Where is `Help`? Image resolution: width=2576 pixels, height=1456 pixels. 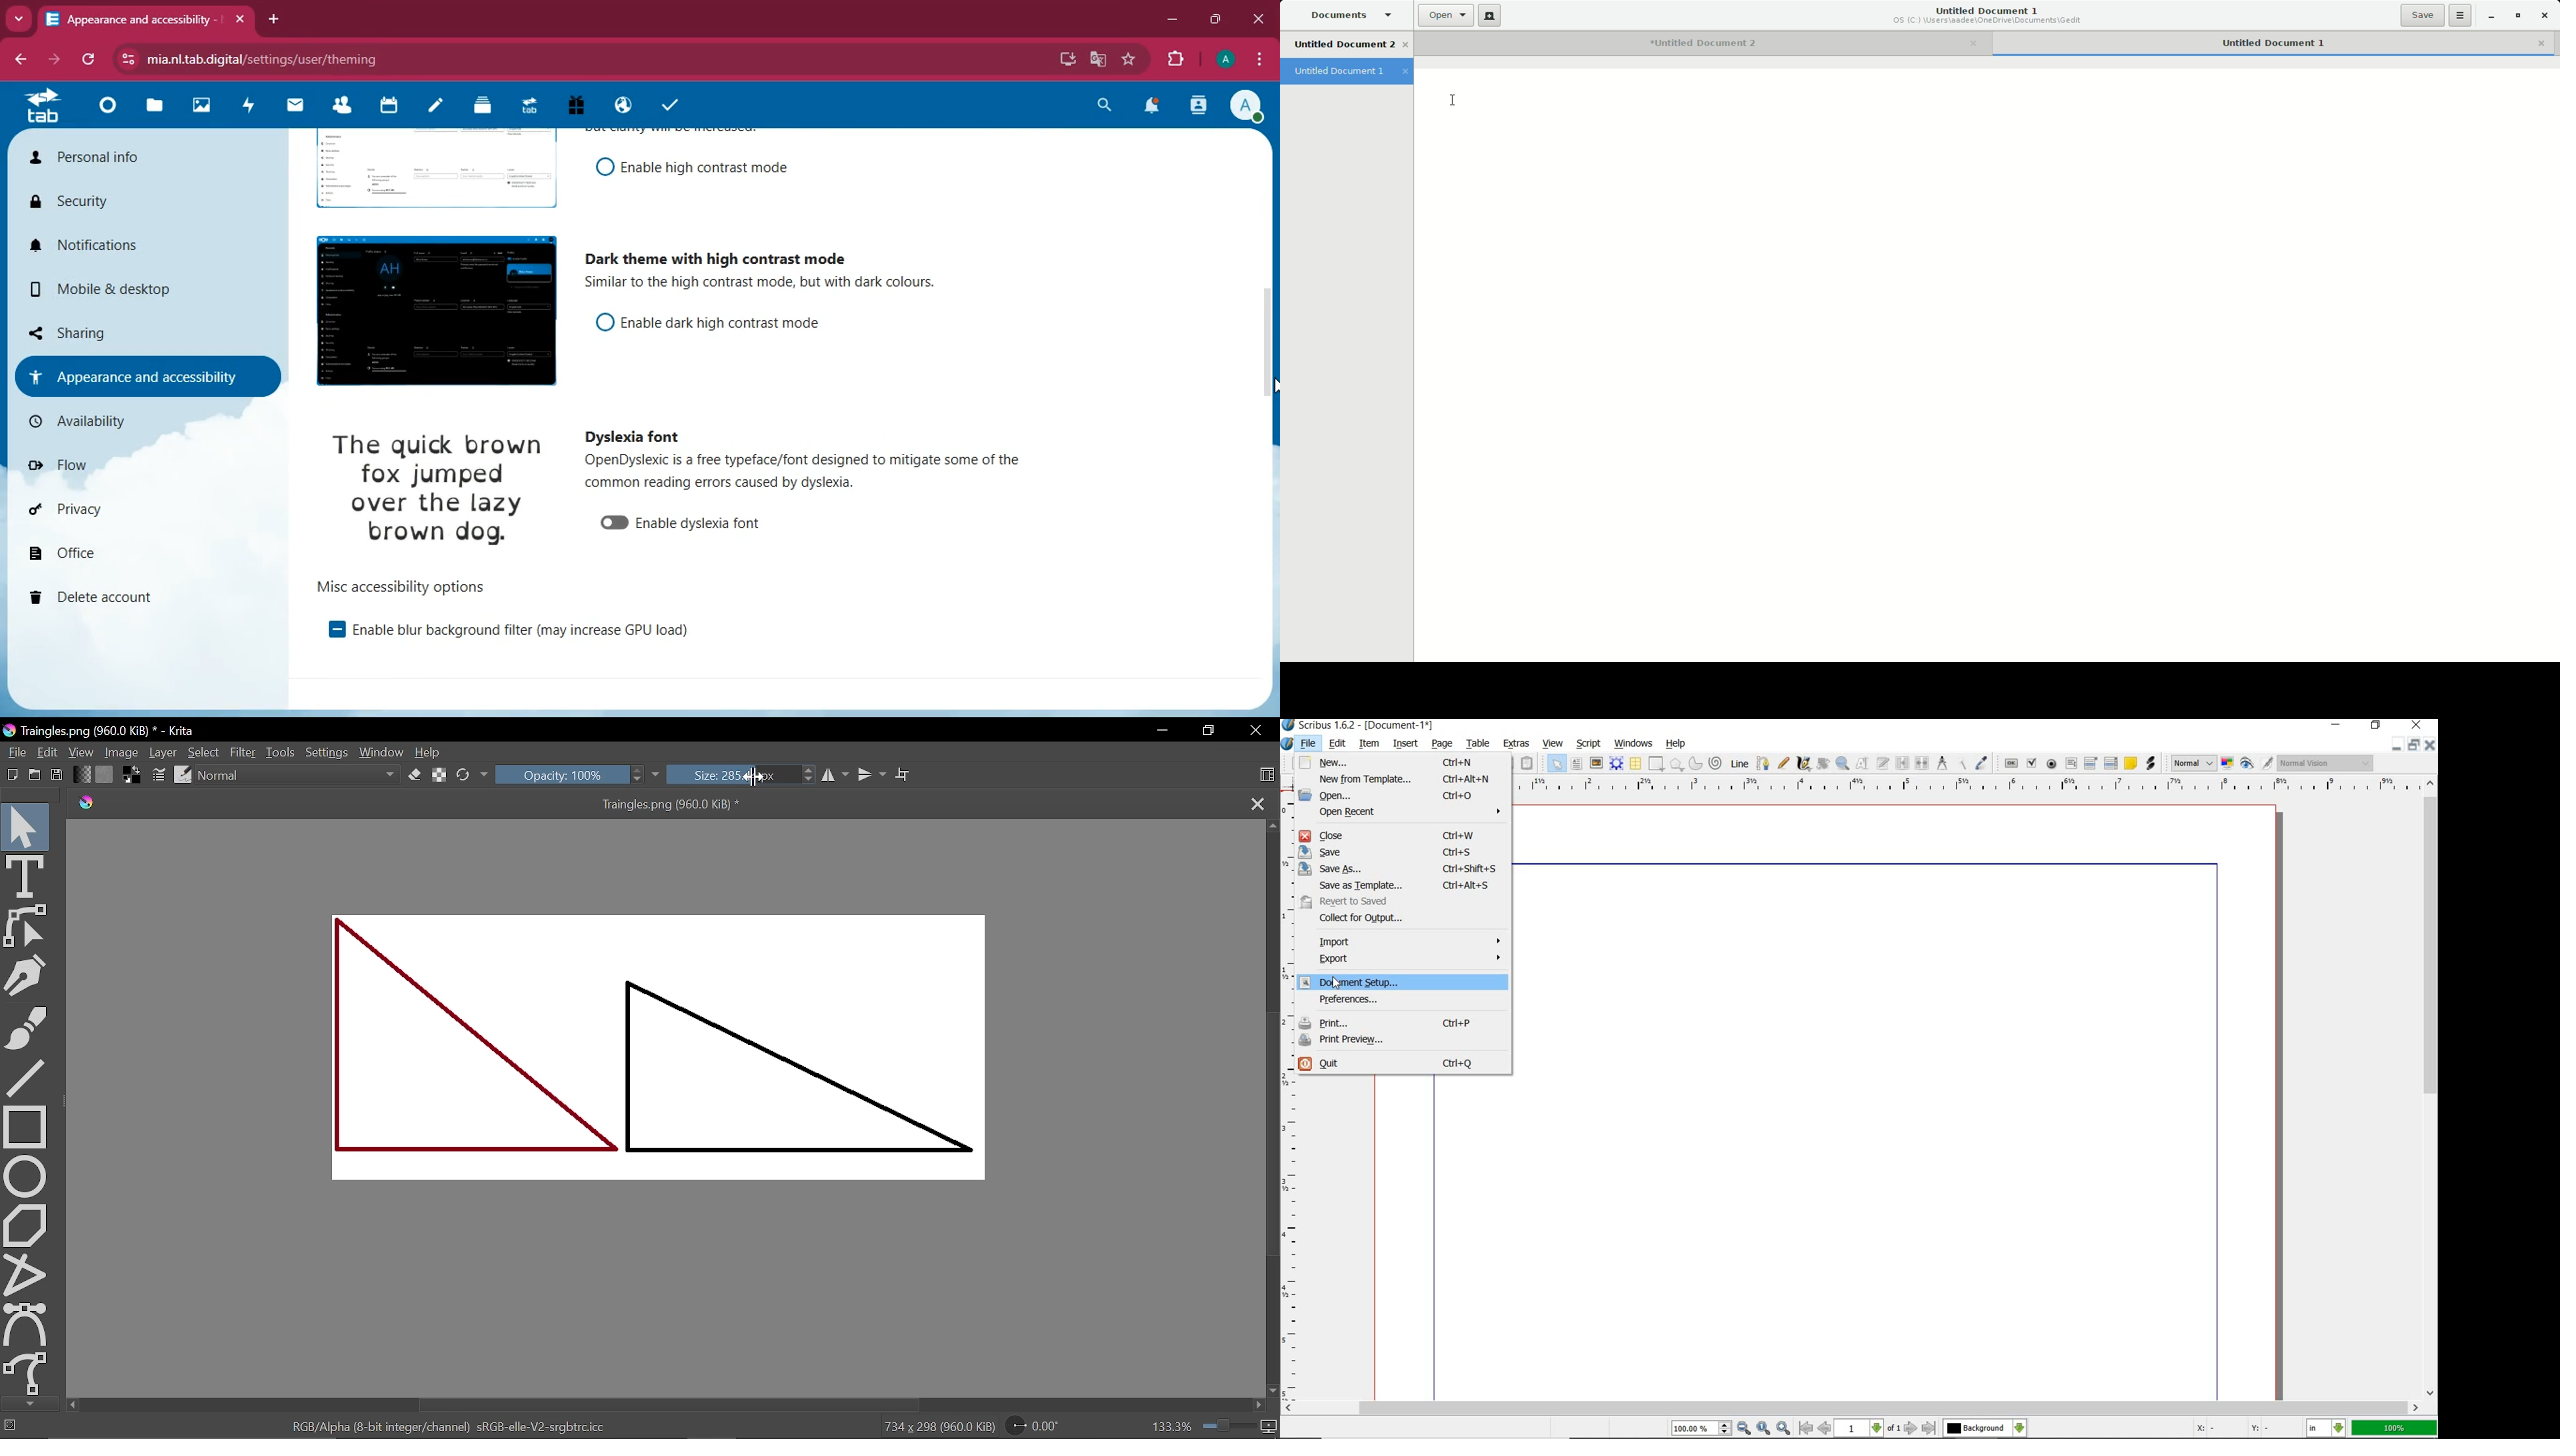 Help is located at coordinates (428, 753).